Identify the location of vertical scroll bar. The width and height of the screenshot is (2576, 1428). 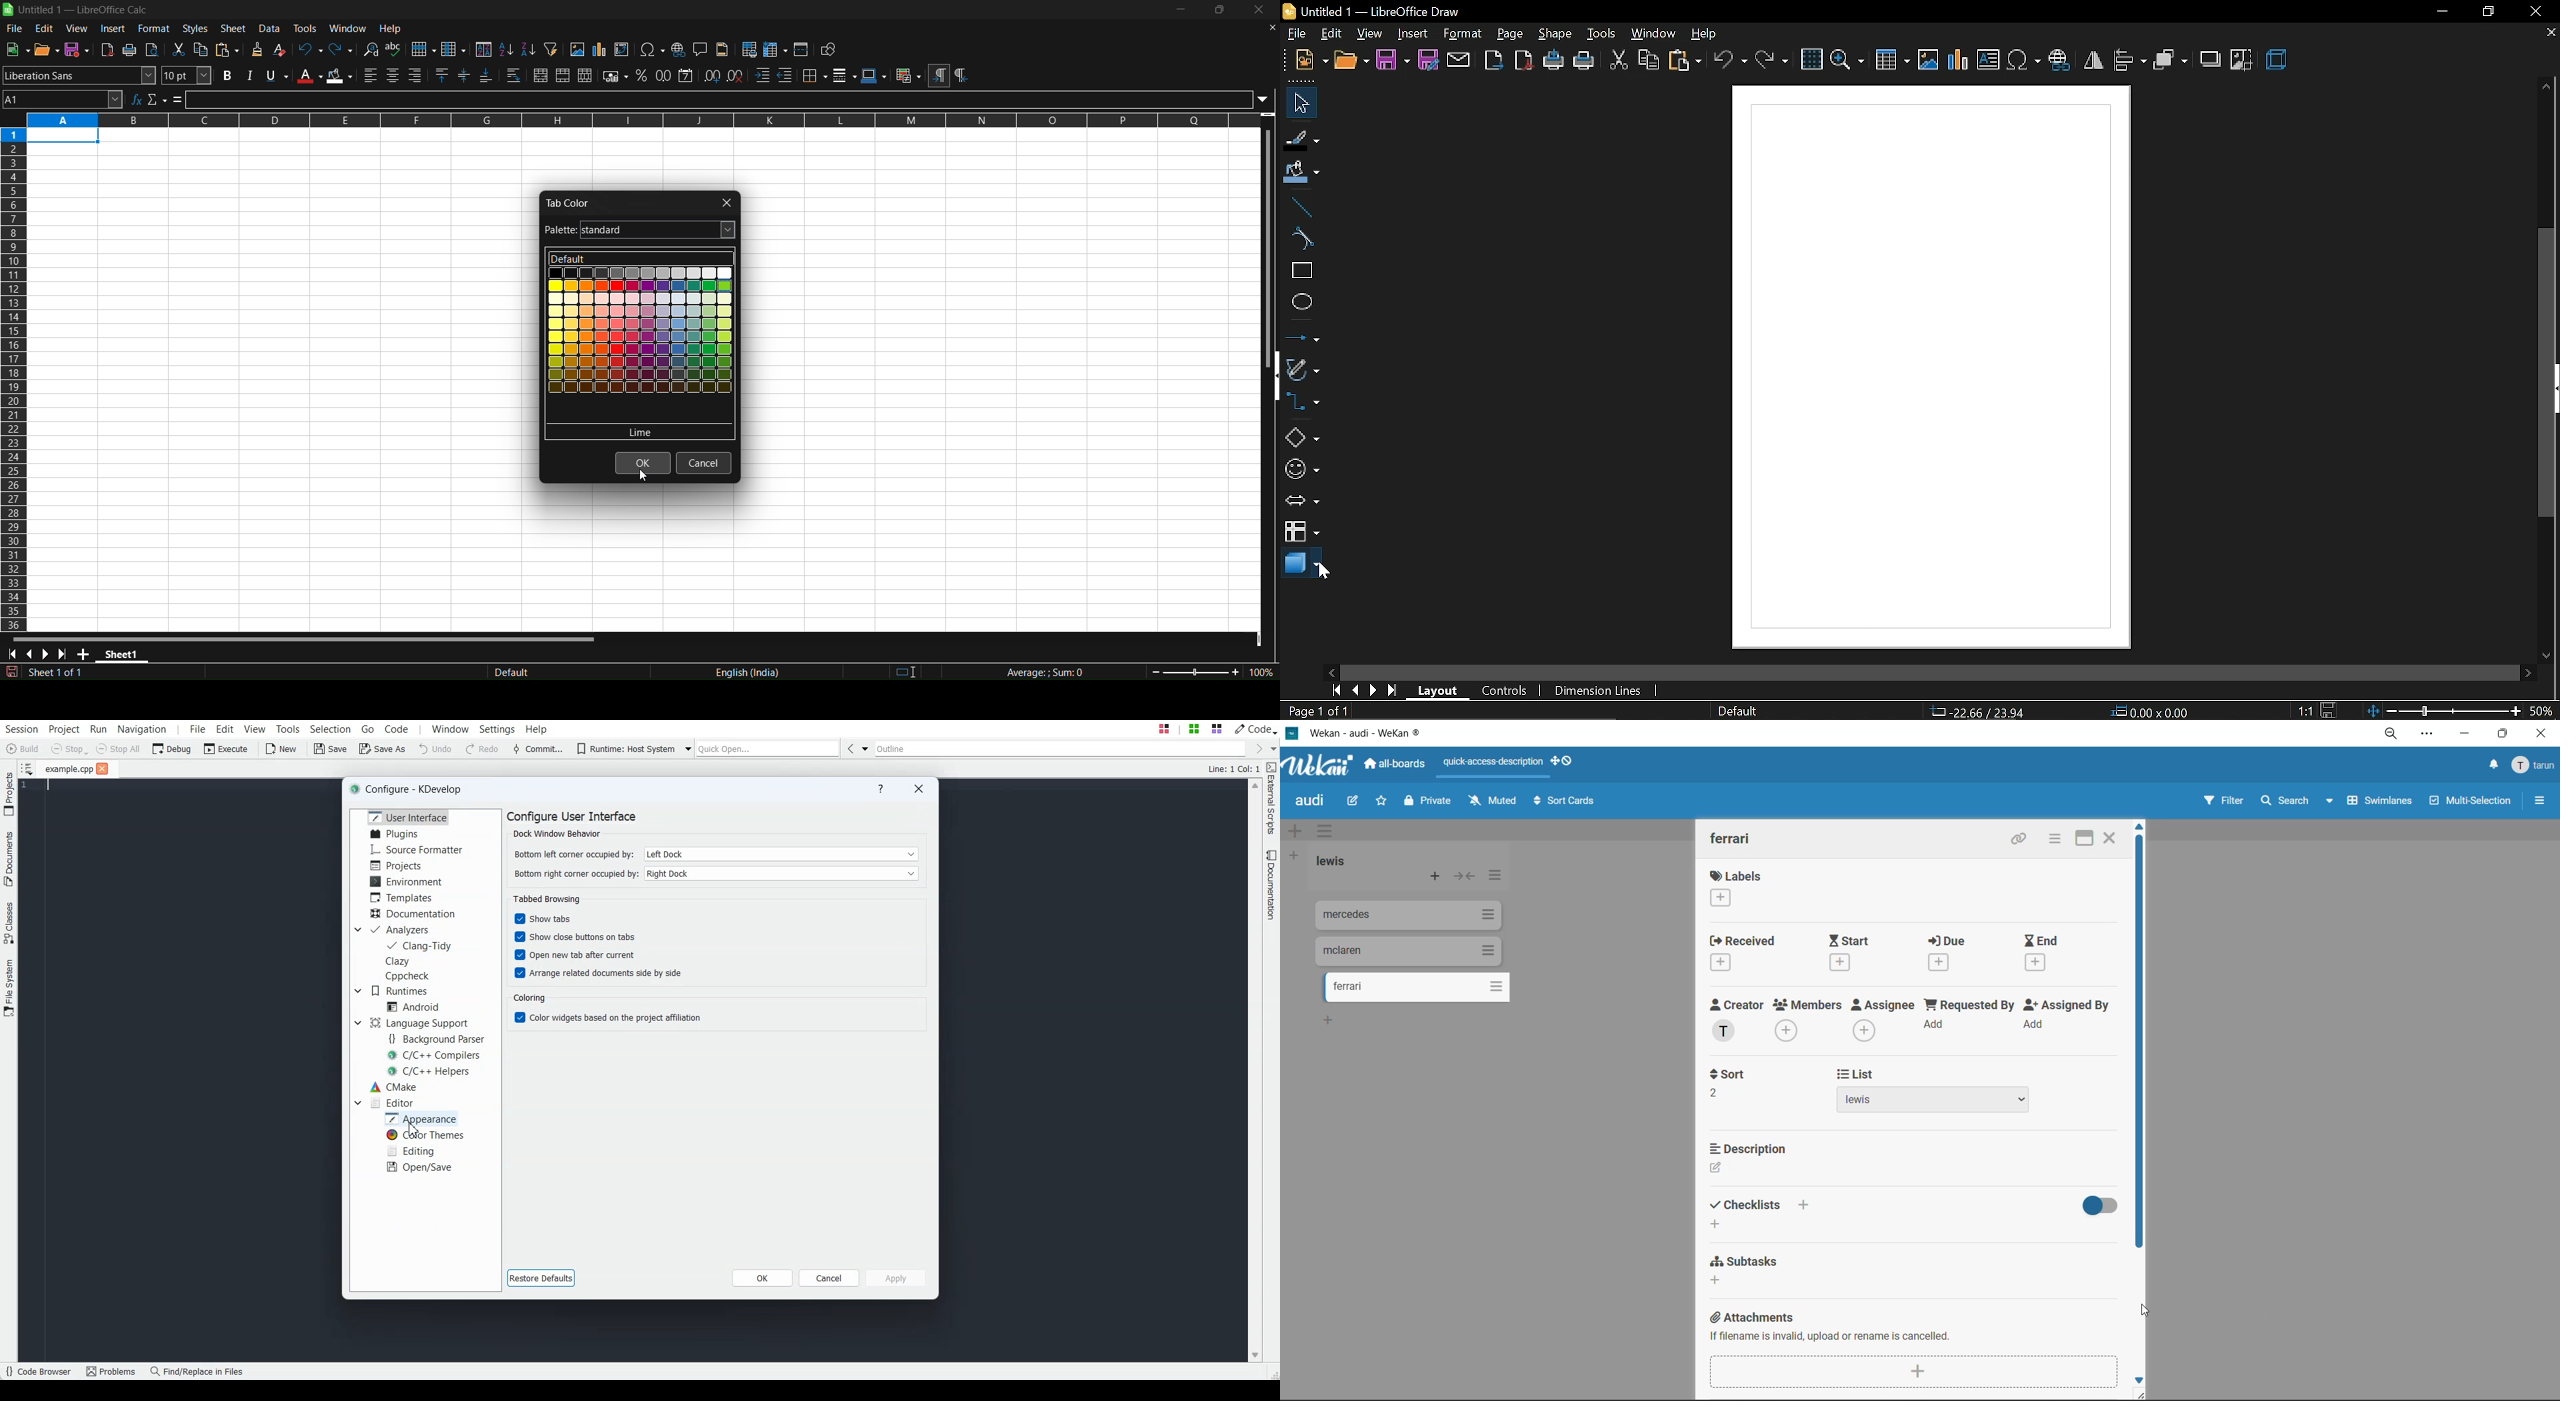
(1265, 239).